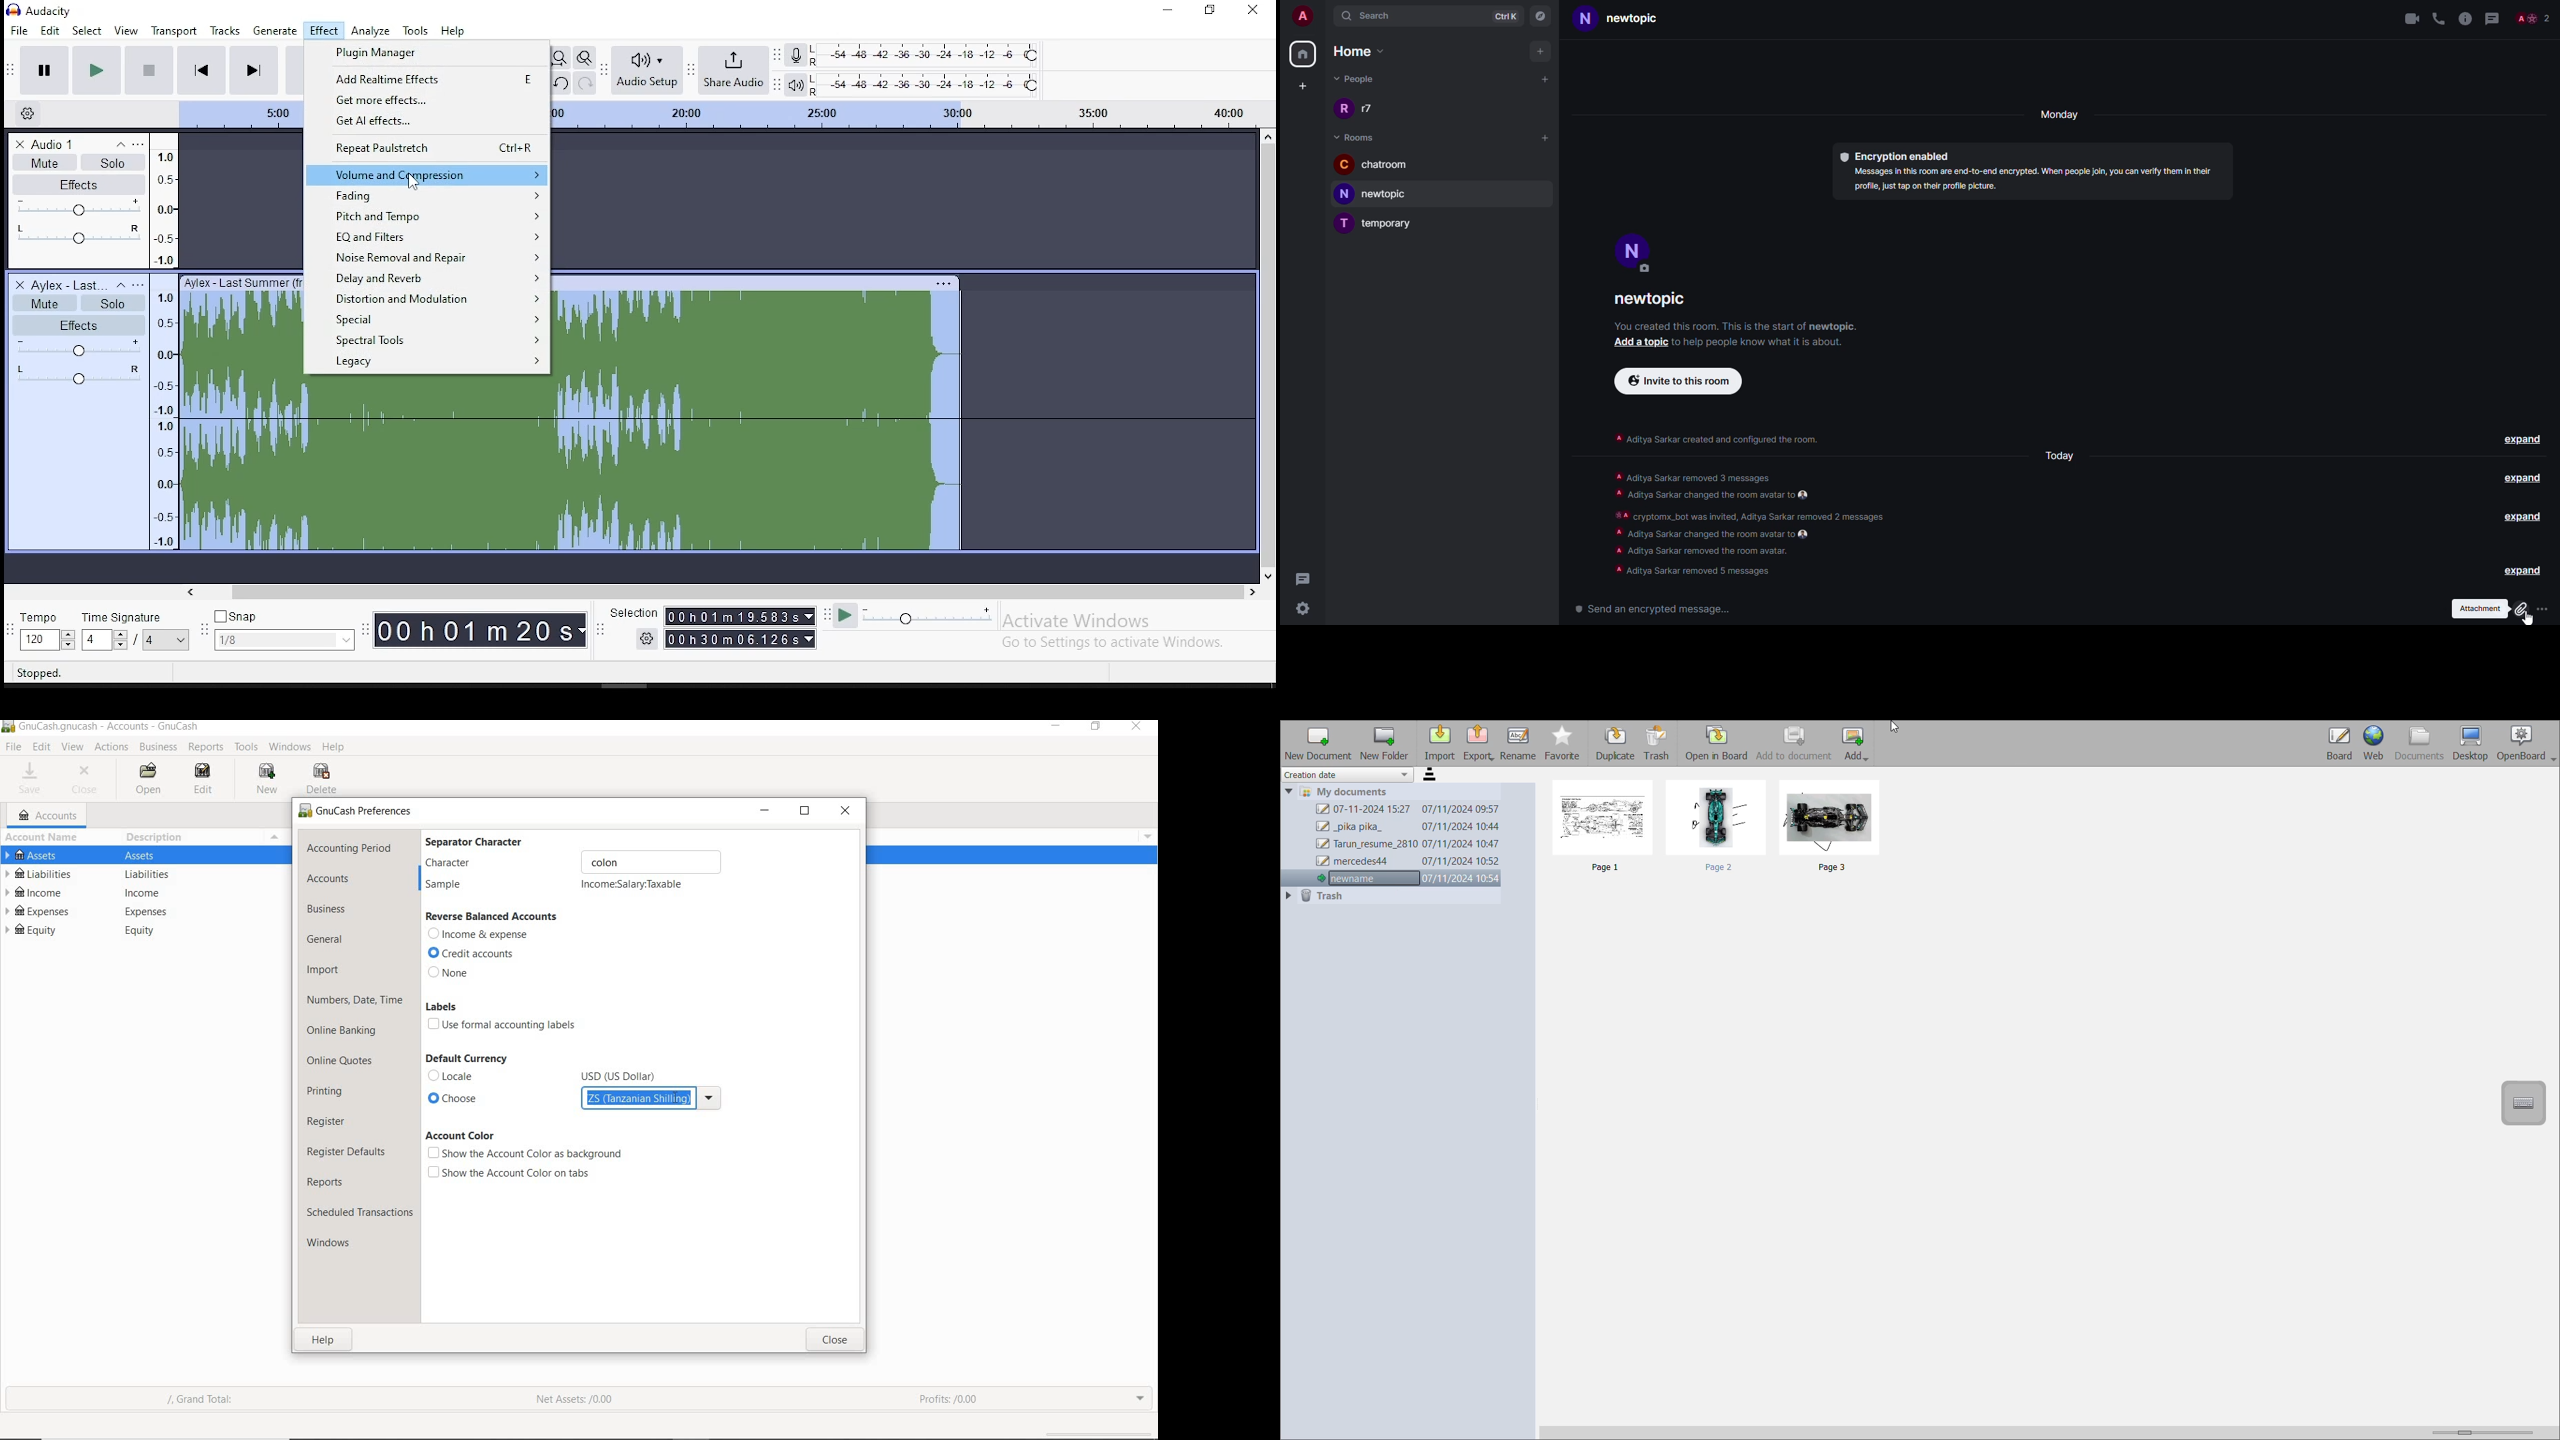 Image resolution: width=2576 pixels, height=1456 pixels. What do you see at coordinates (138, 284) in the screenshot?
I see `open menu` at bounding box center [138, 284].